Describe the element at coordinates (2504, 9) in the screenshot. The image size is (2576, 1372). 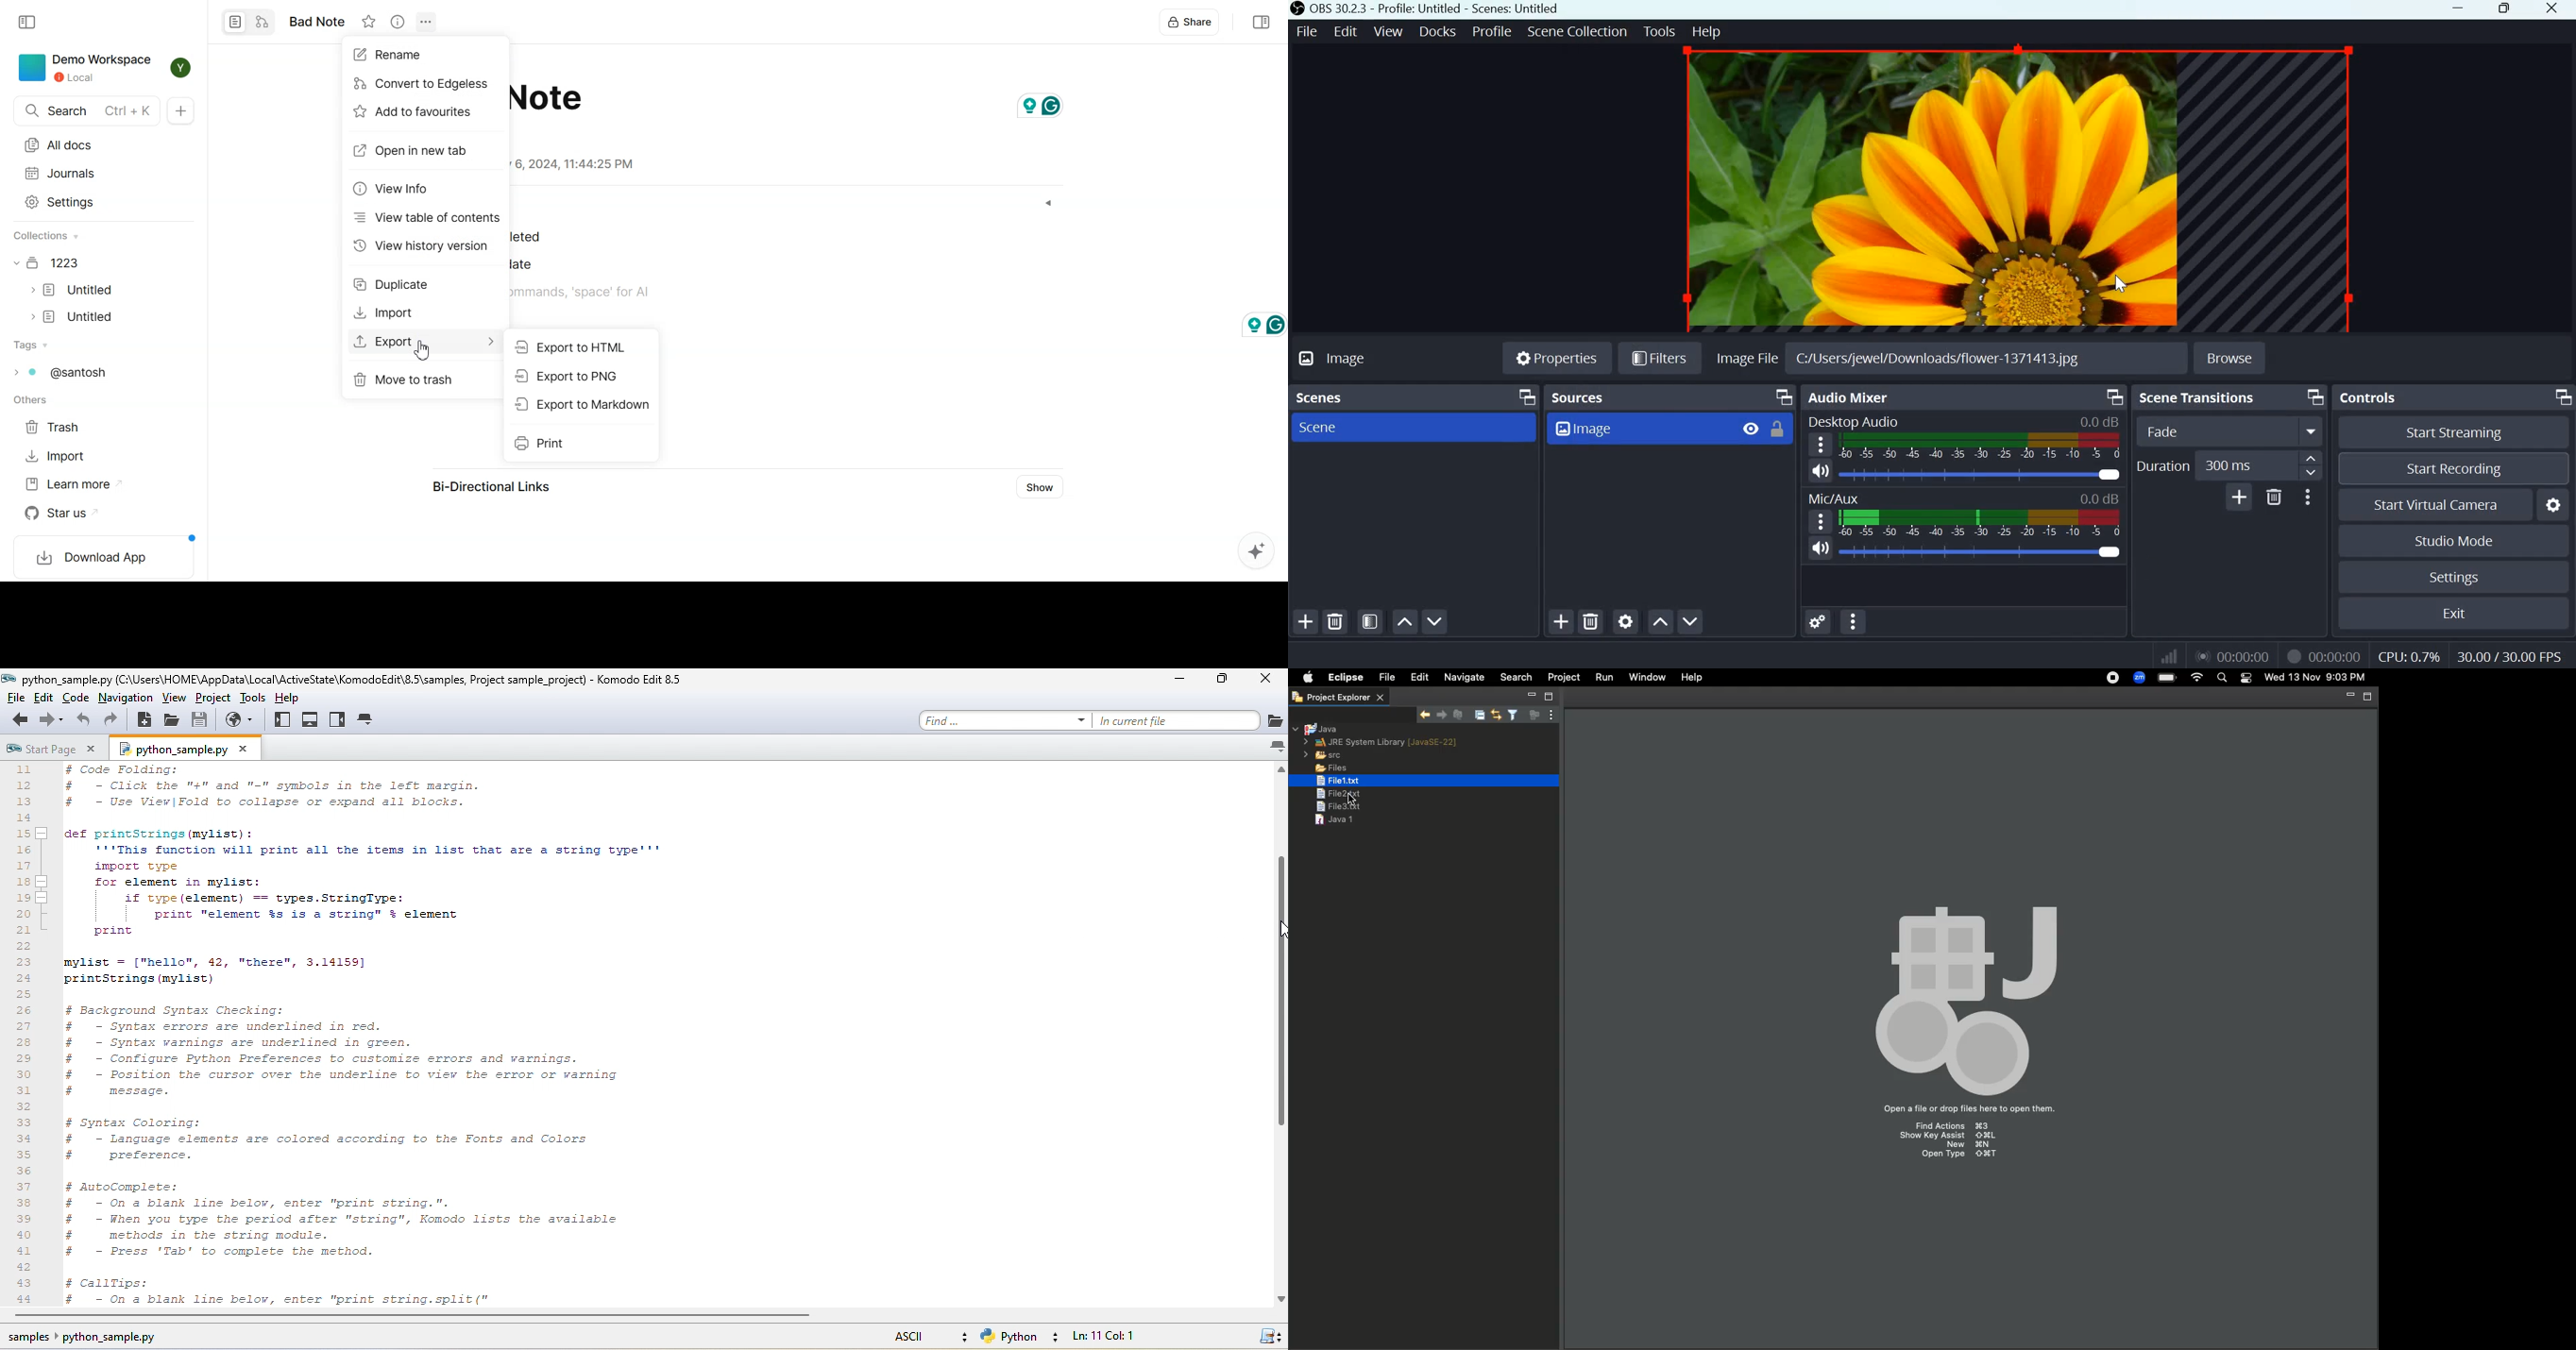
I see `Windows size toggle` at that location.